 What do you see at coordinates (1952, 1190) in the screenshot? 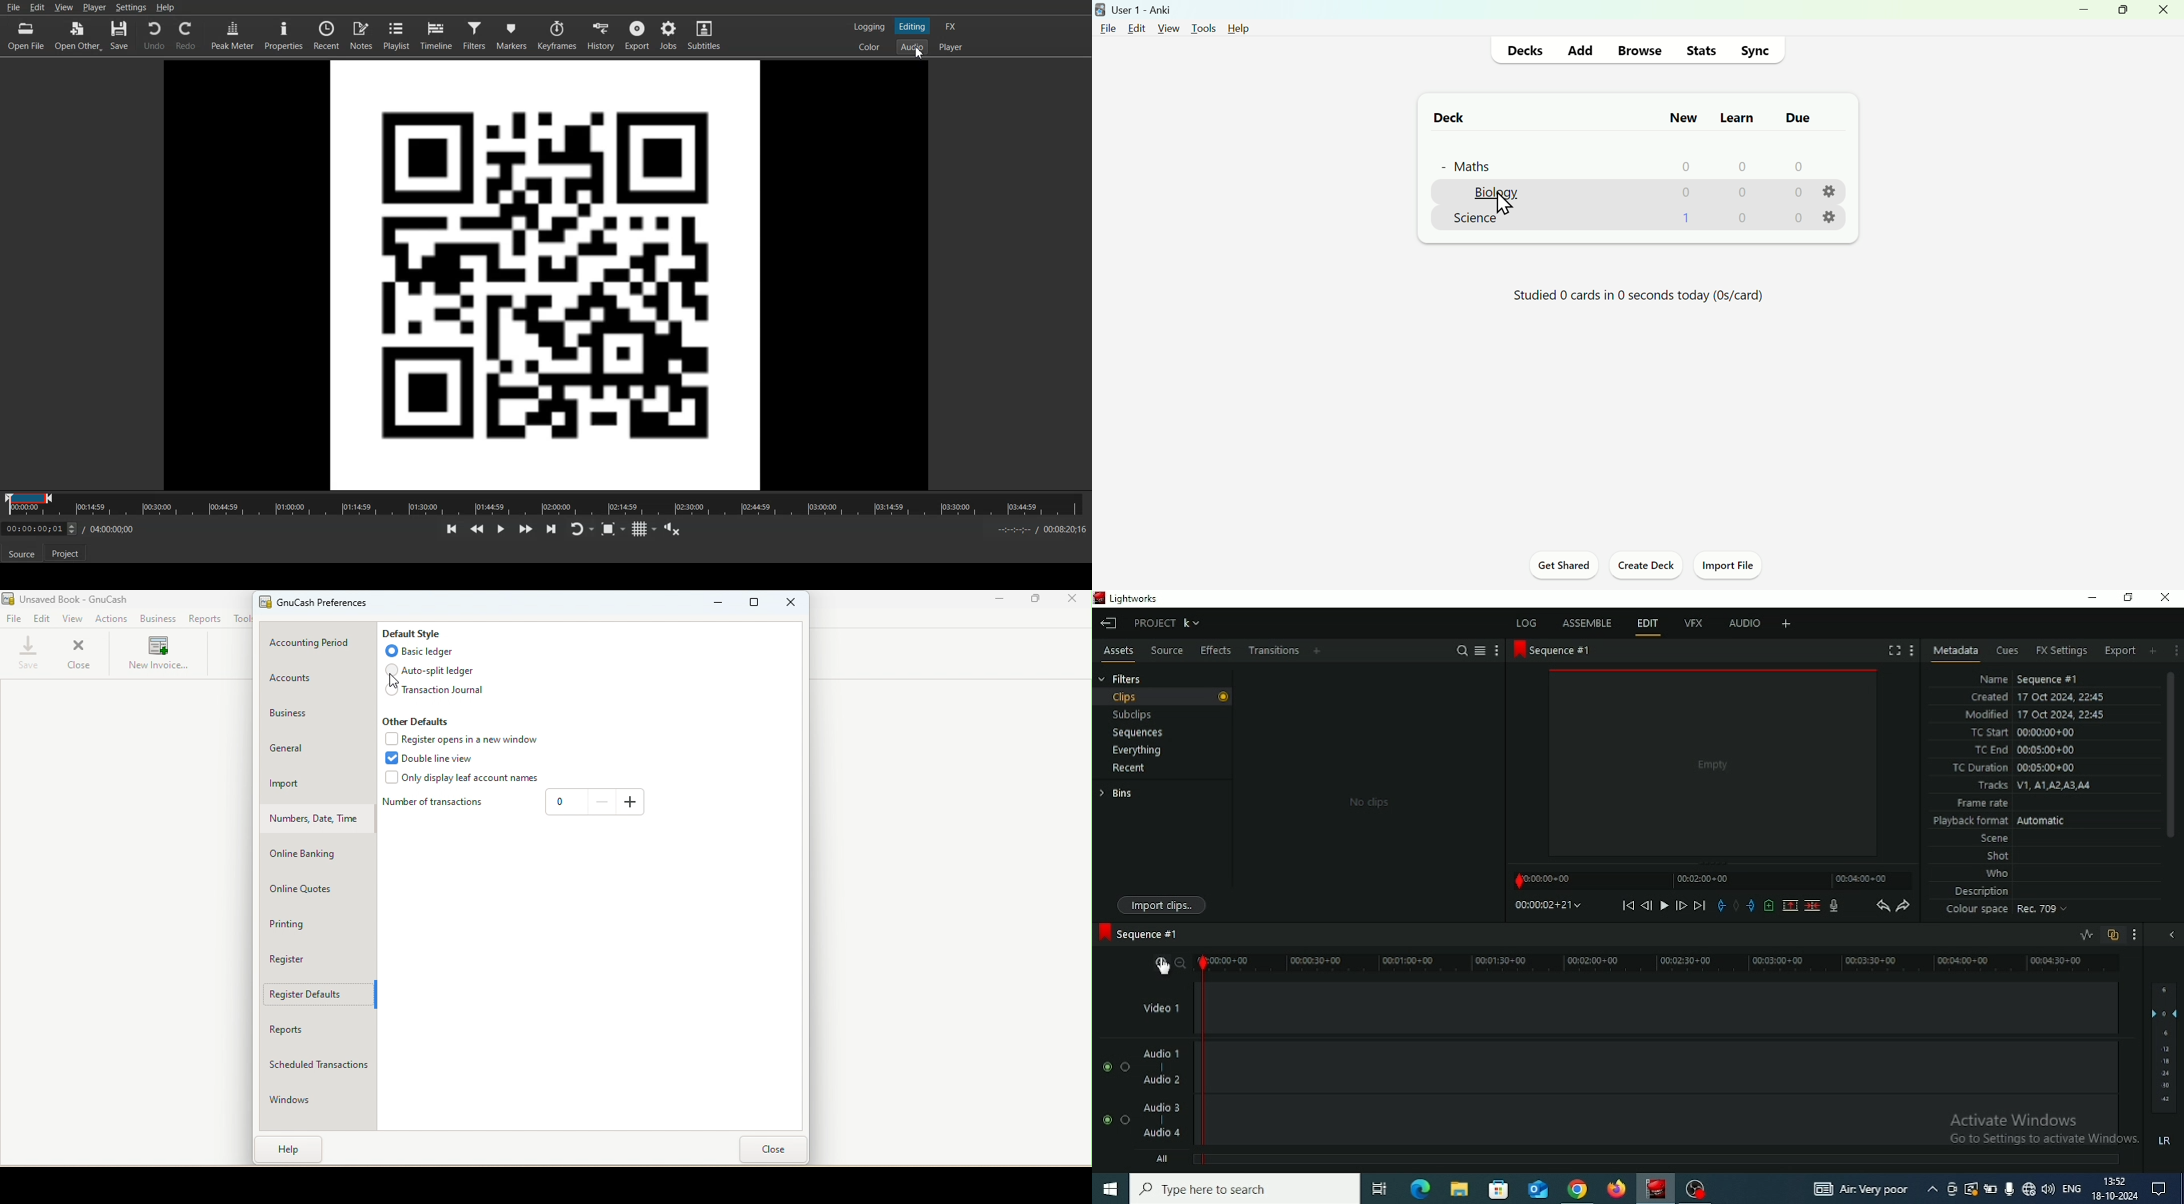
I see `Meet Now` at bounding box center [1952, 1190].